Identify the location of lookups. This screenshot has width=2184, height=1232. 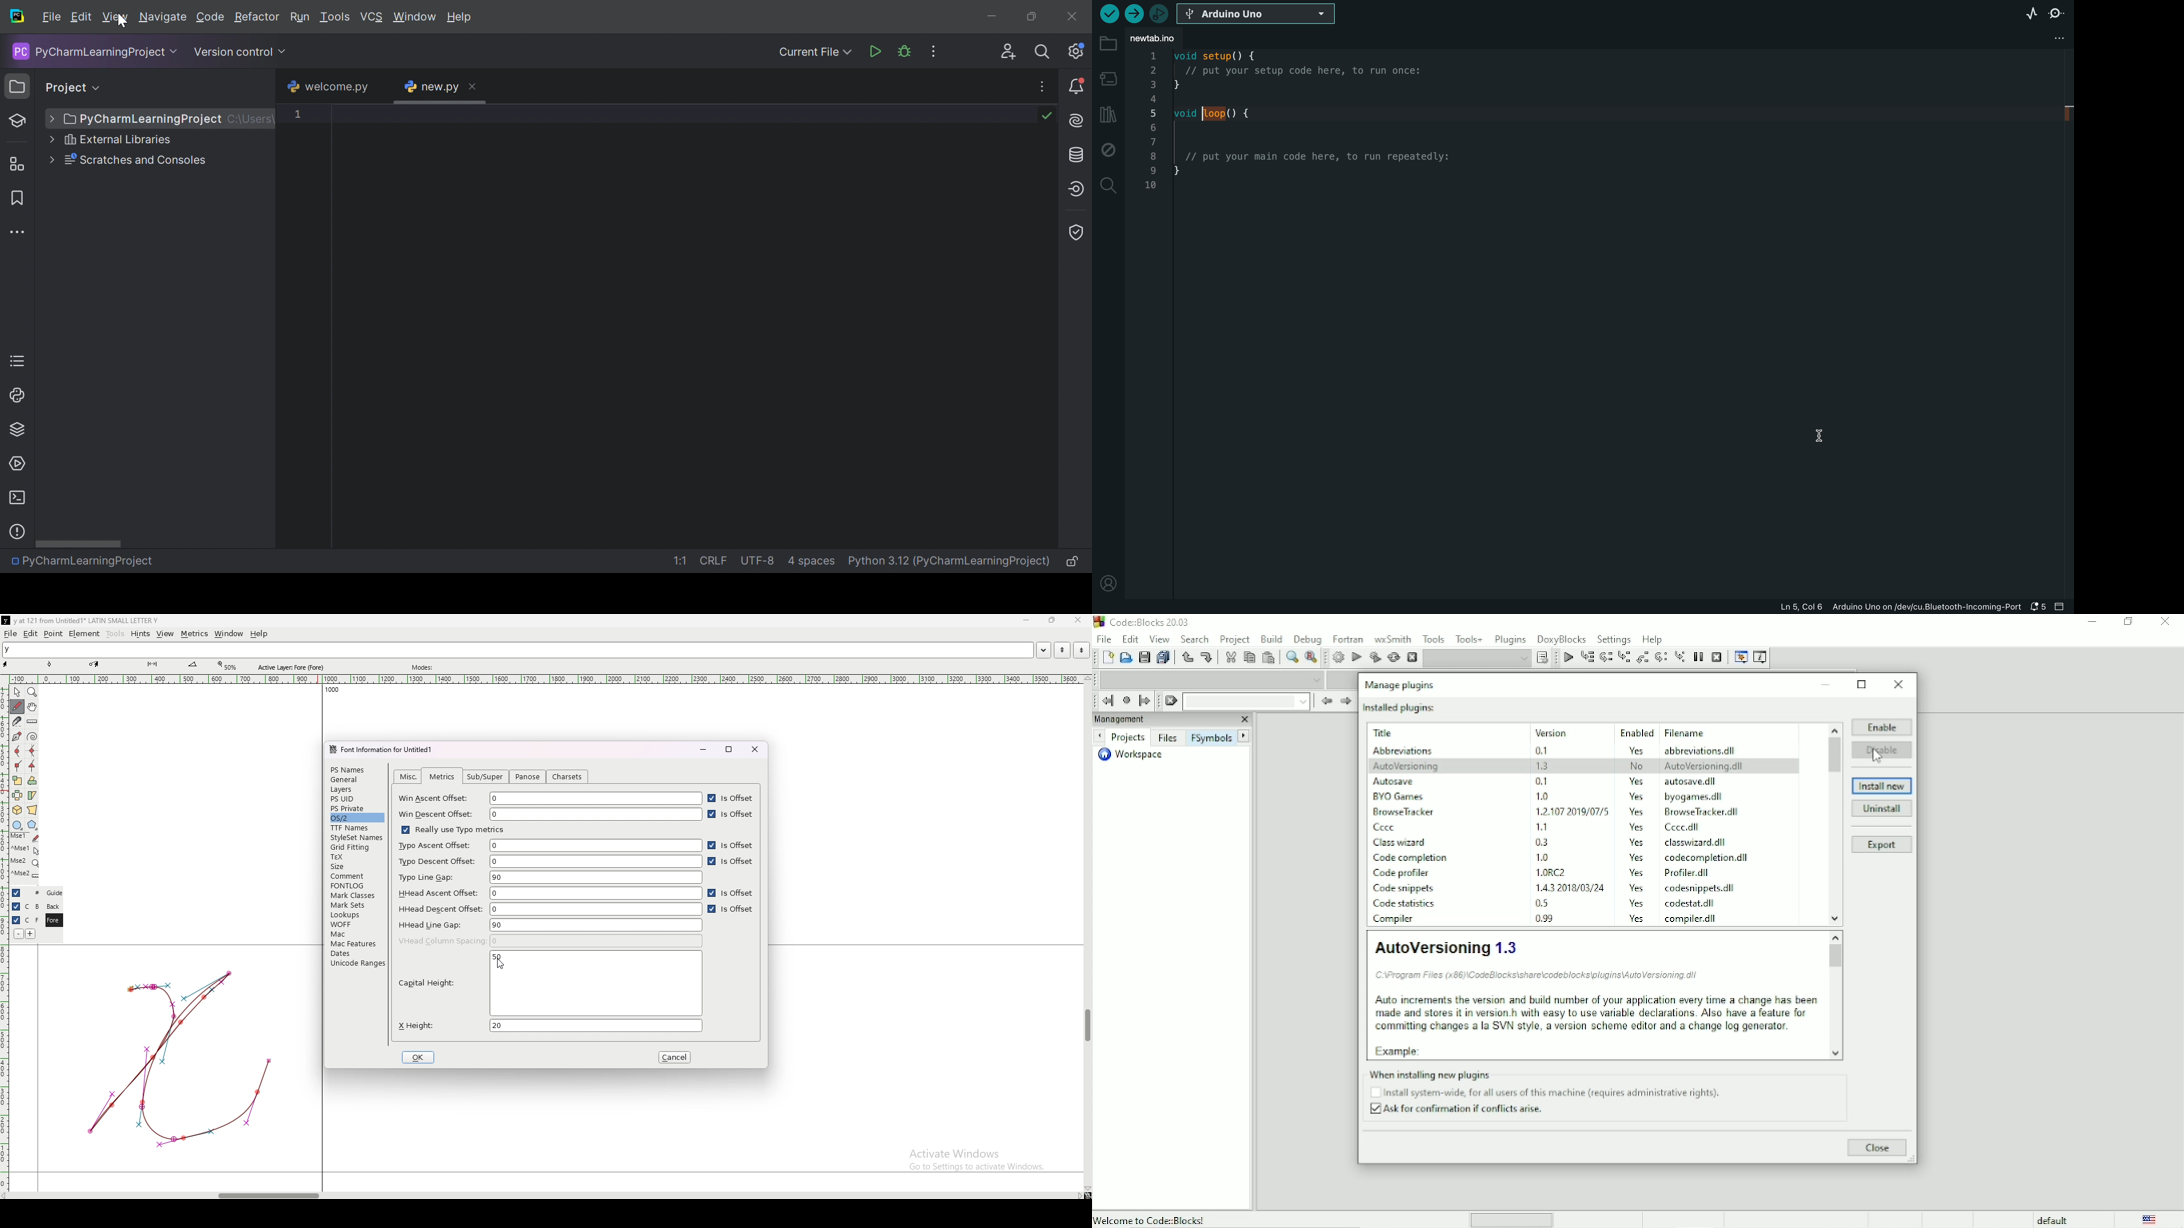
(355, 915).